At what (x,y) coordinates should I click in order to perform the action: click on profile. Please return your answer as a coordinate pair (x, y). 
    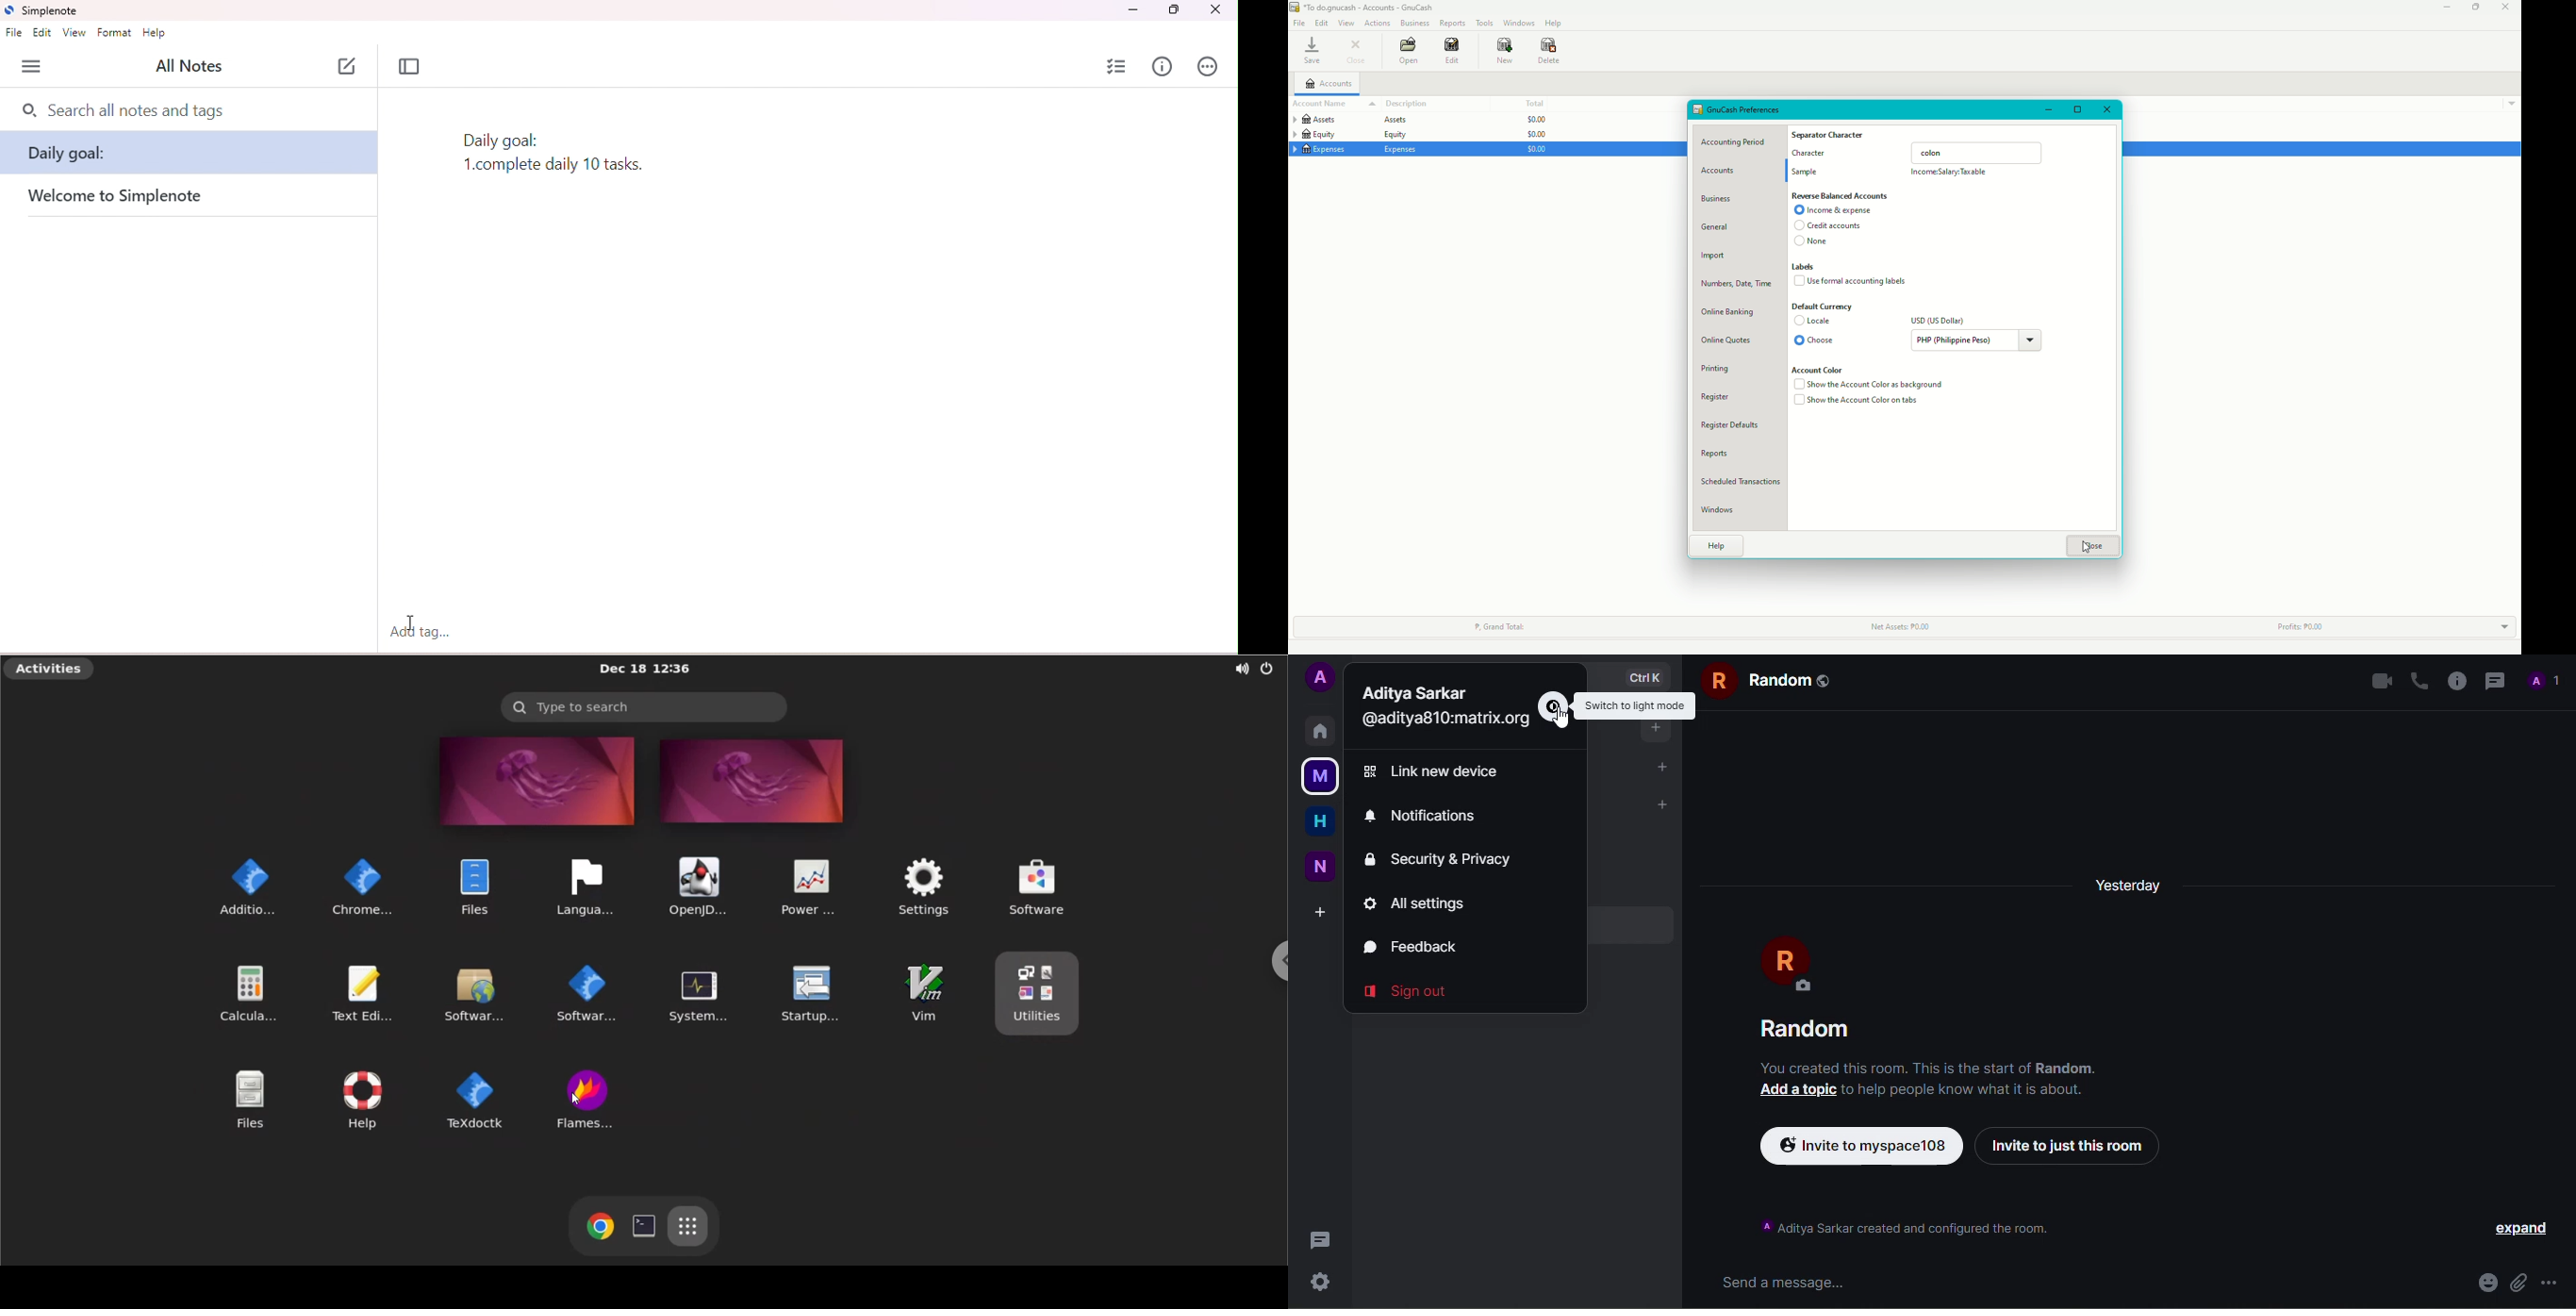
    Looking at the image, I should click on (1415, 692).